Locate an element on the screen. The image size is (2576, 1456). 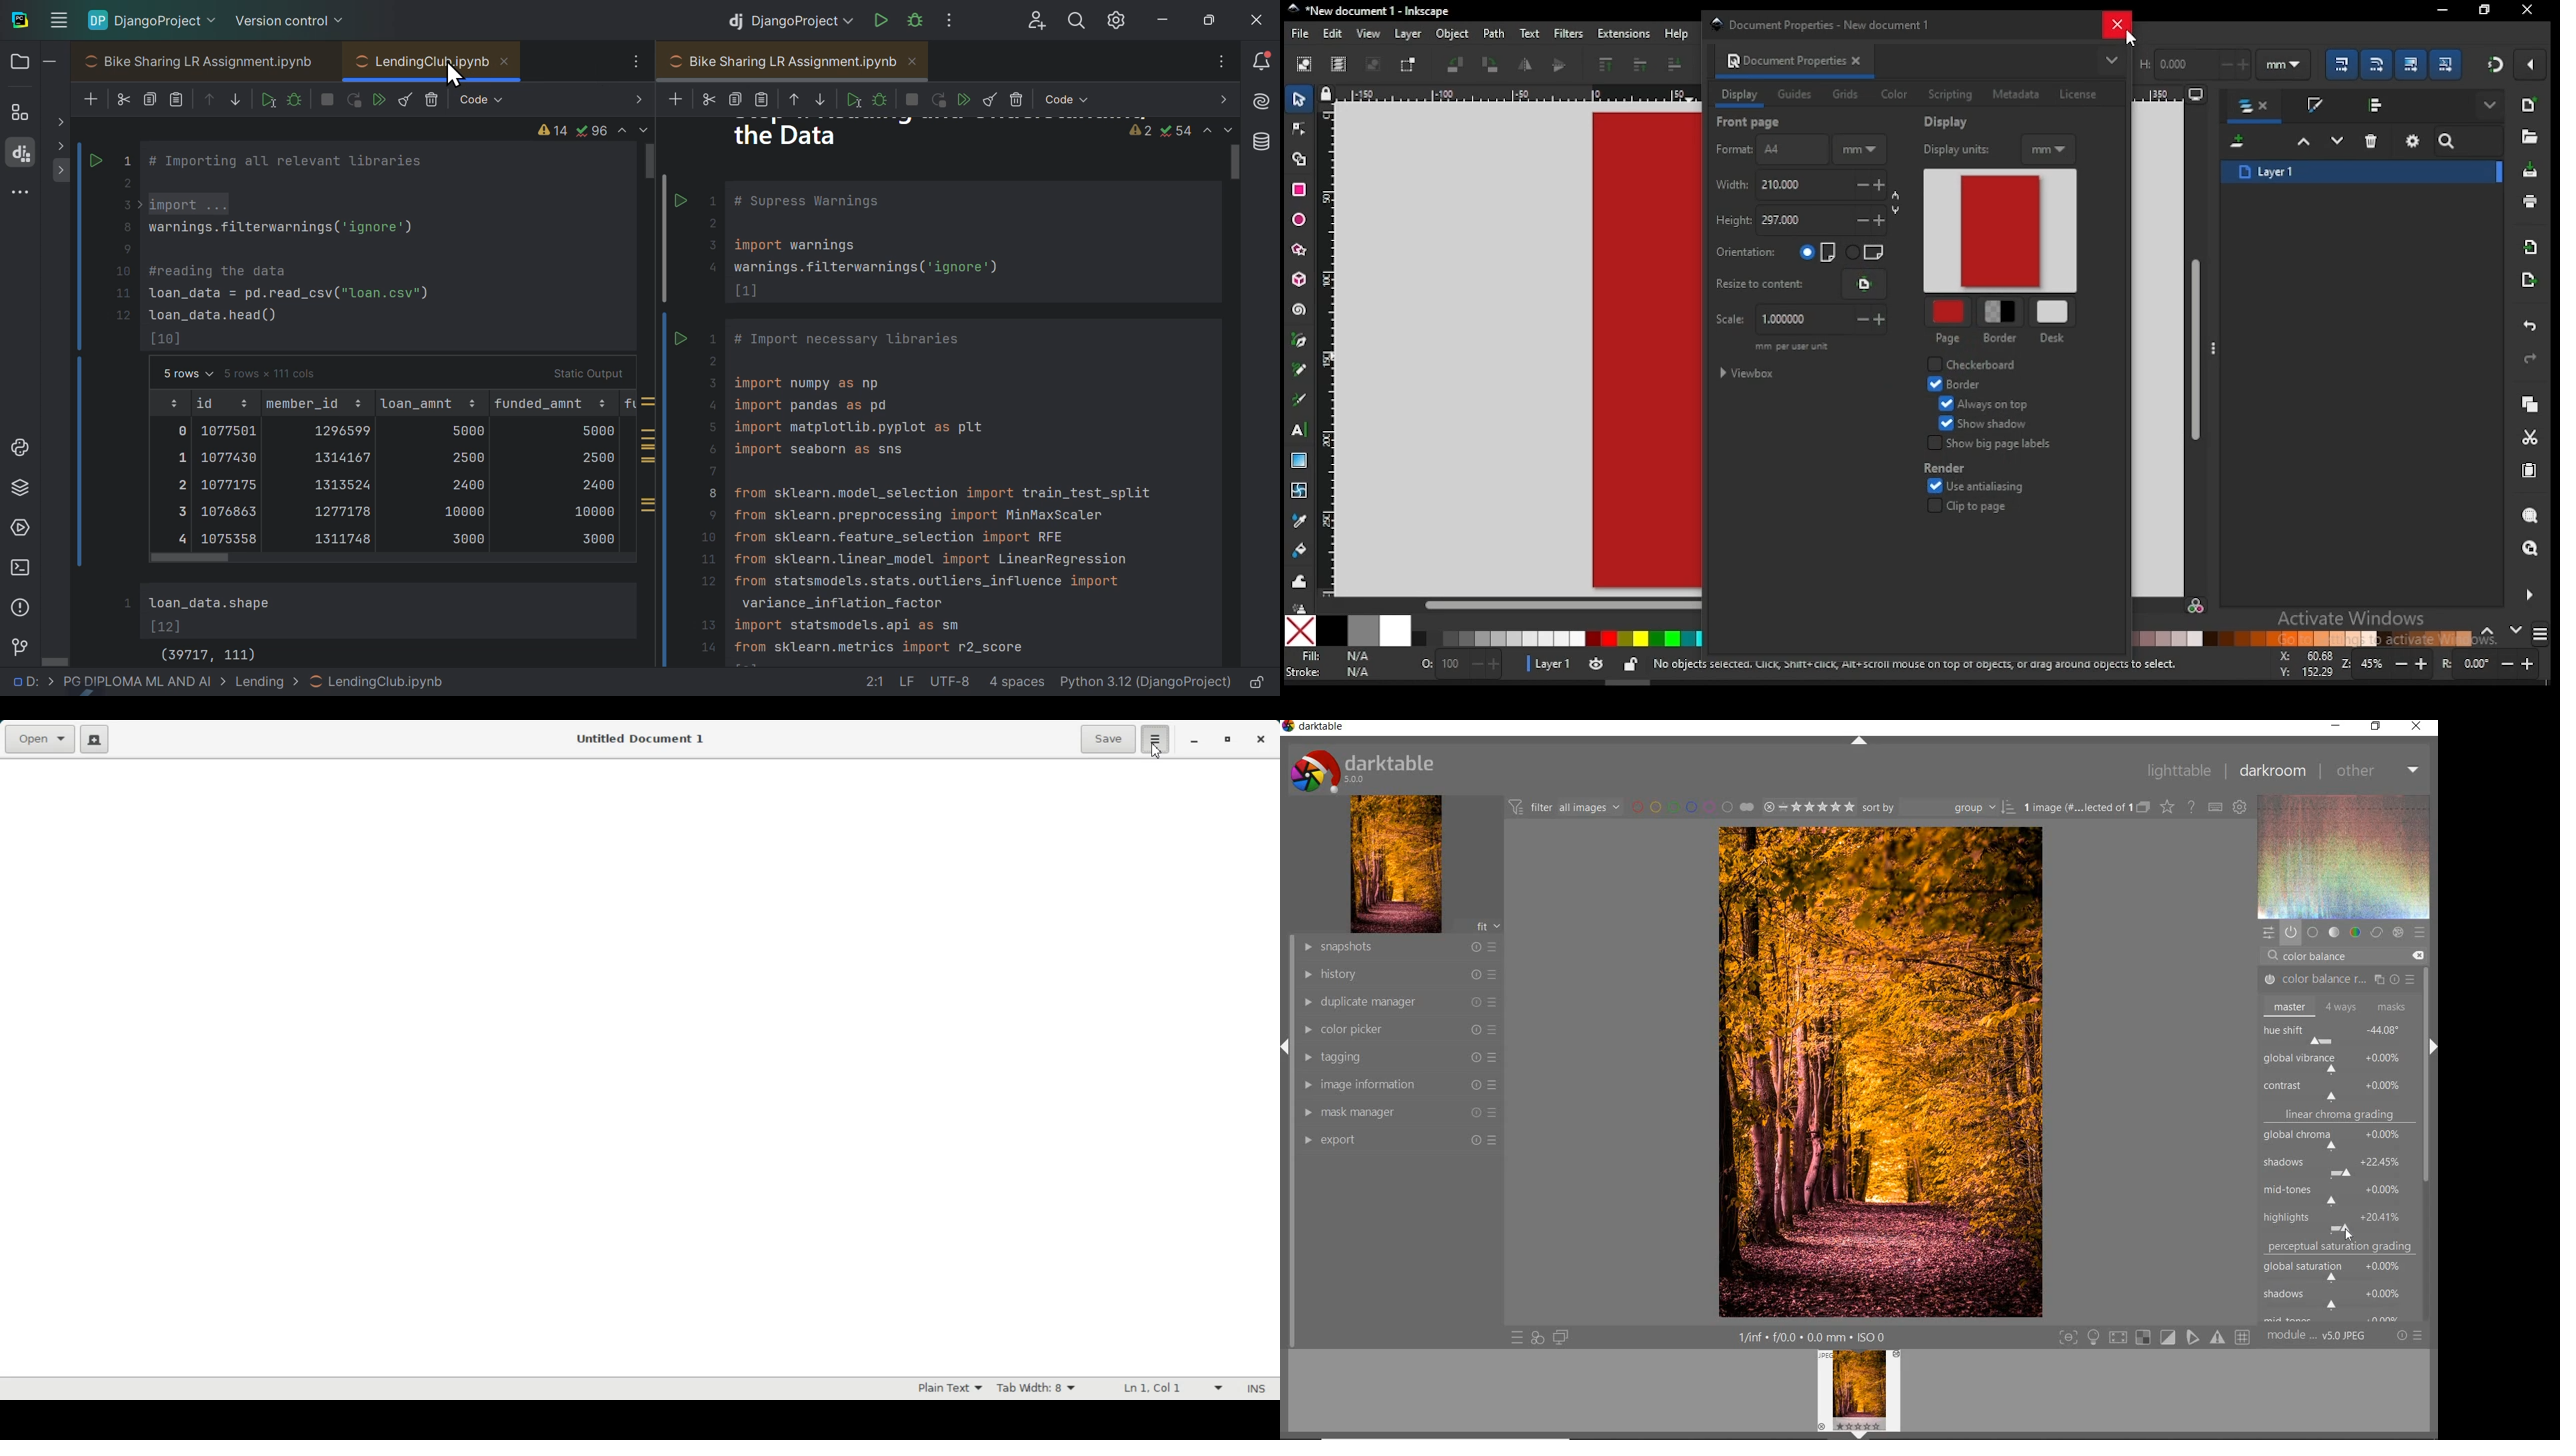
file is located at coordinates (1300, 36).